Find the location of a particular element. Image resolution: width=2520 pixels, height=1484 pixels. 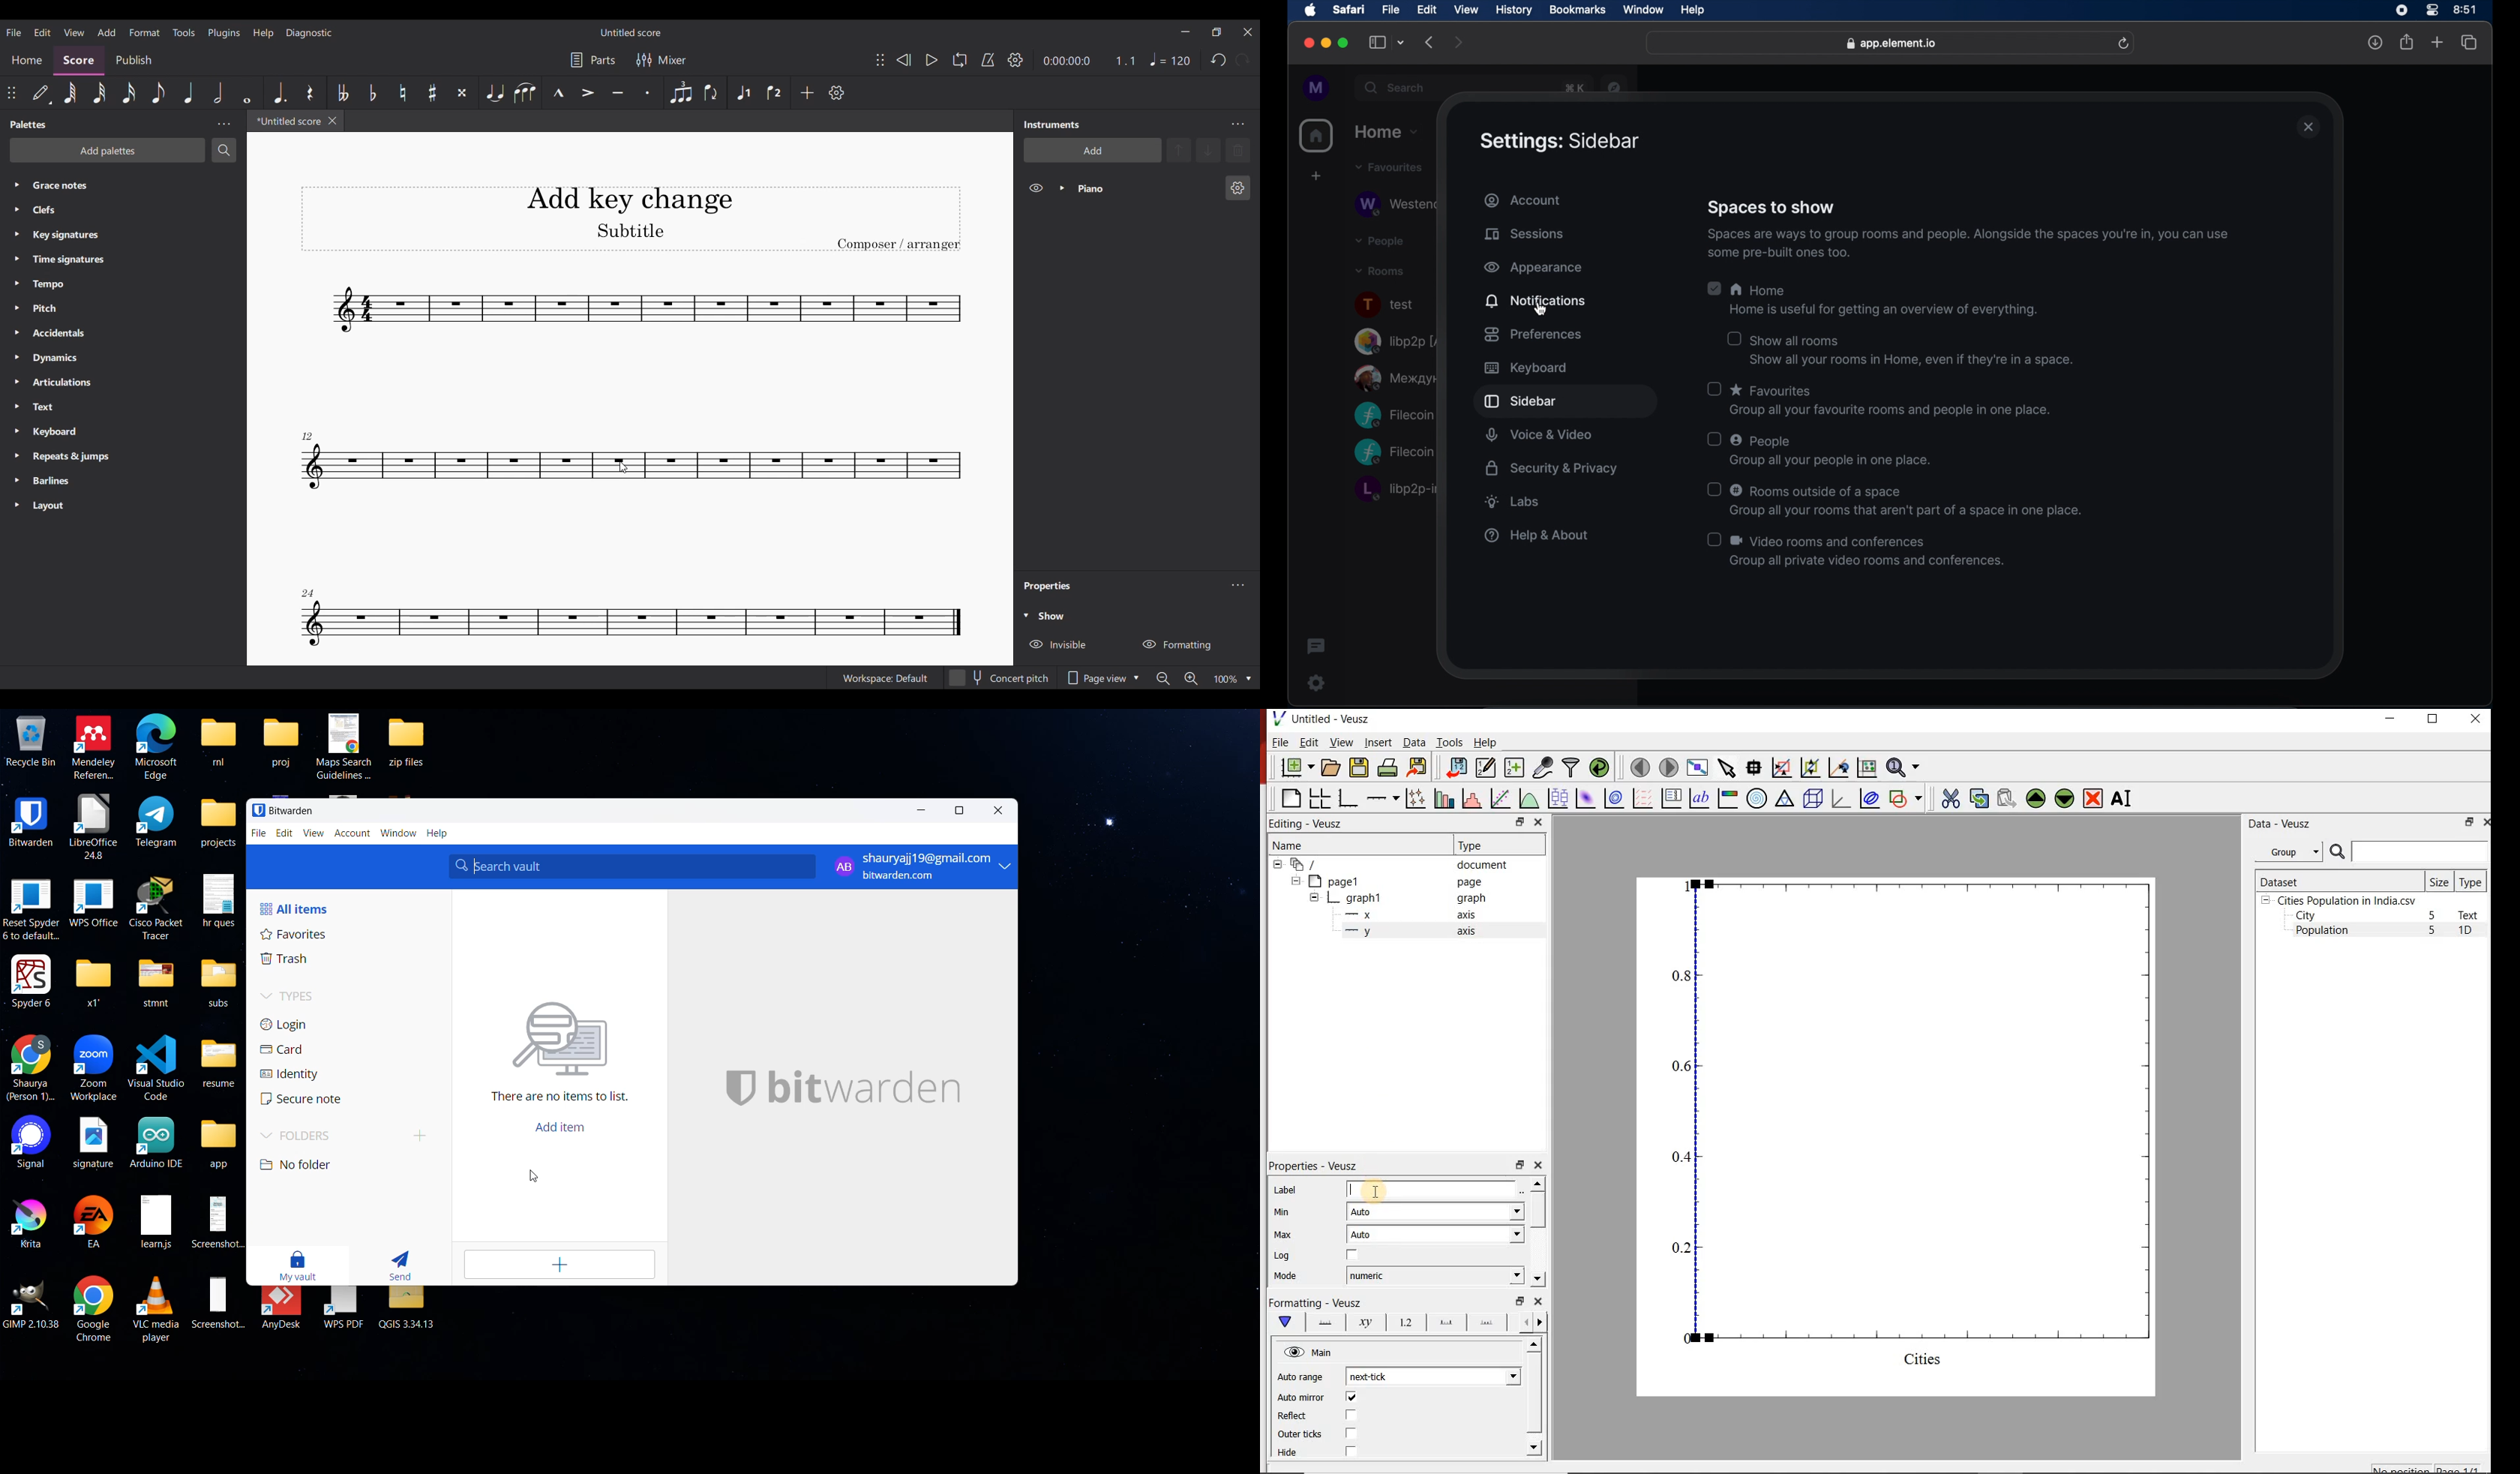

Tenuto is located at coordinates (618, 92).